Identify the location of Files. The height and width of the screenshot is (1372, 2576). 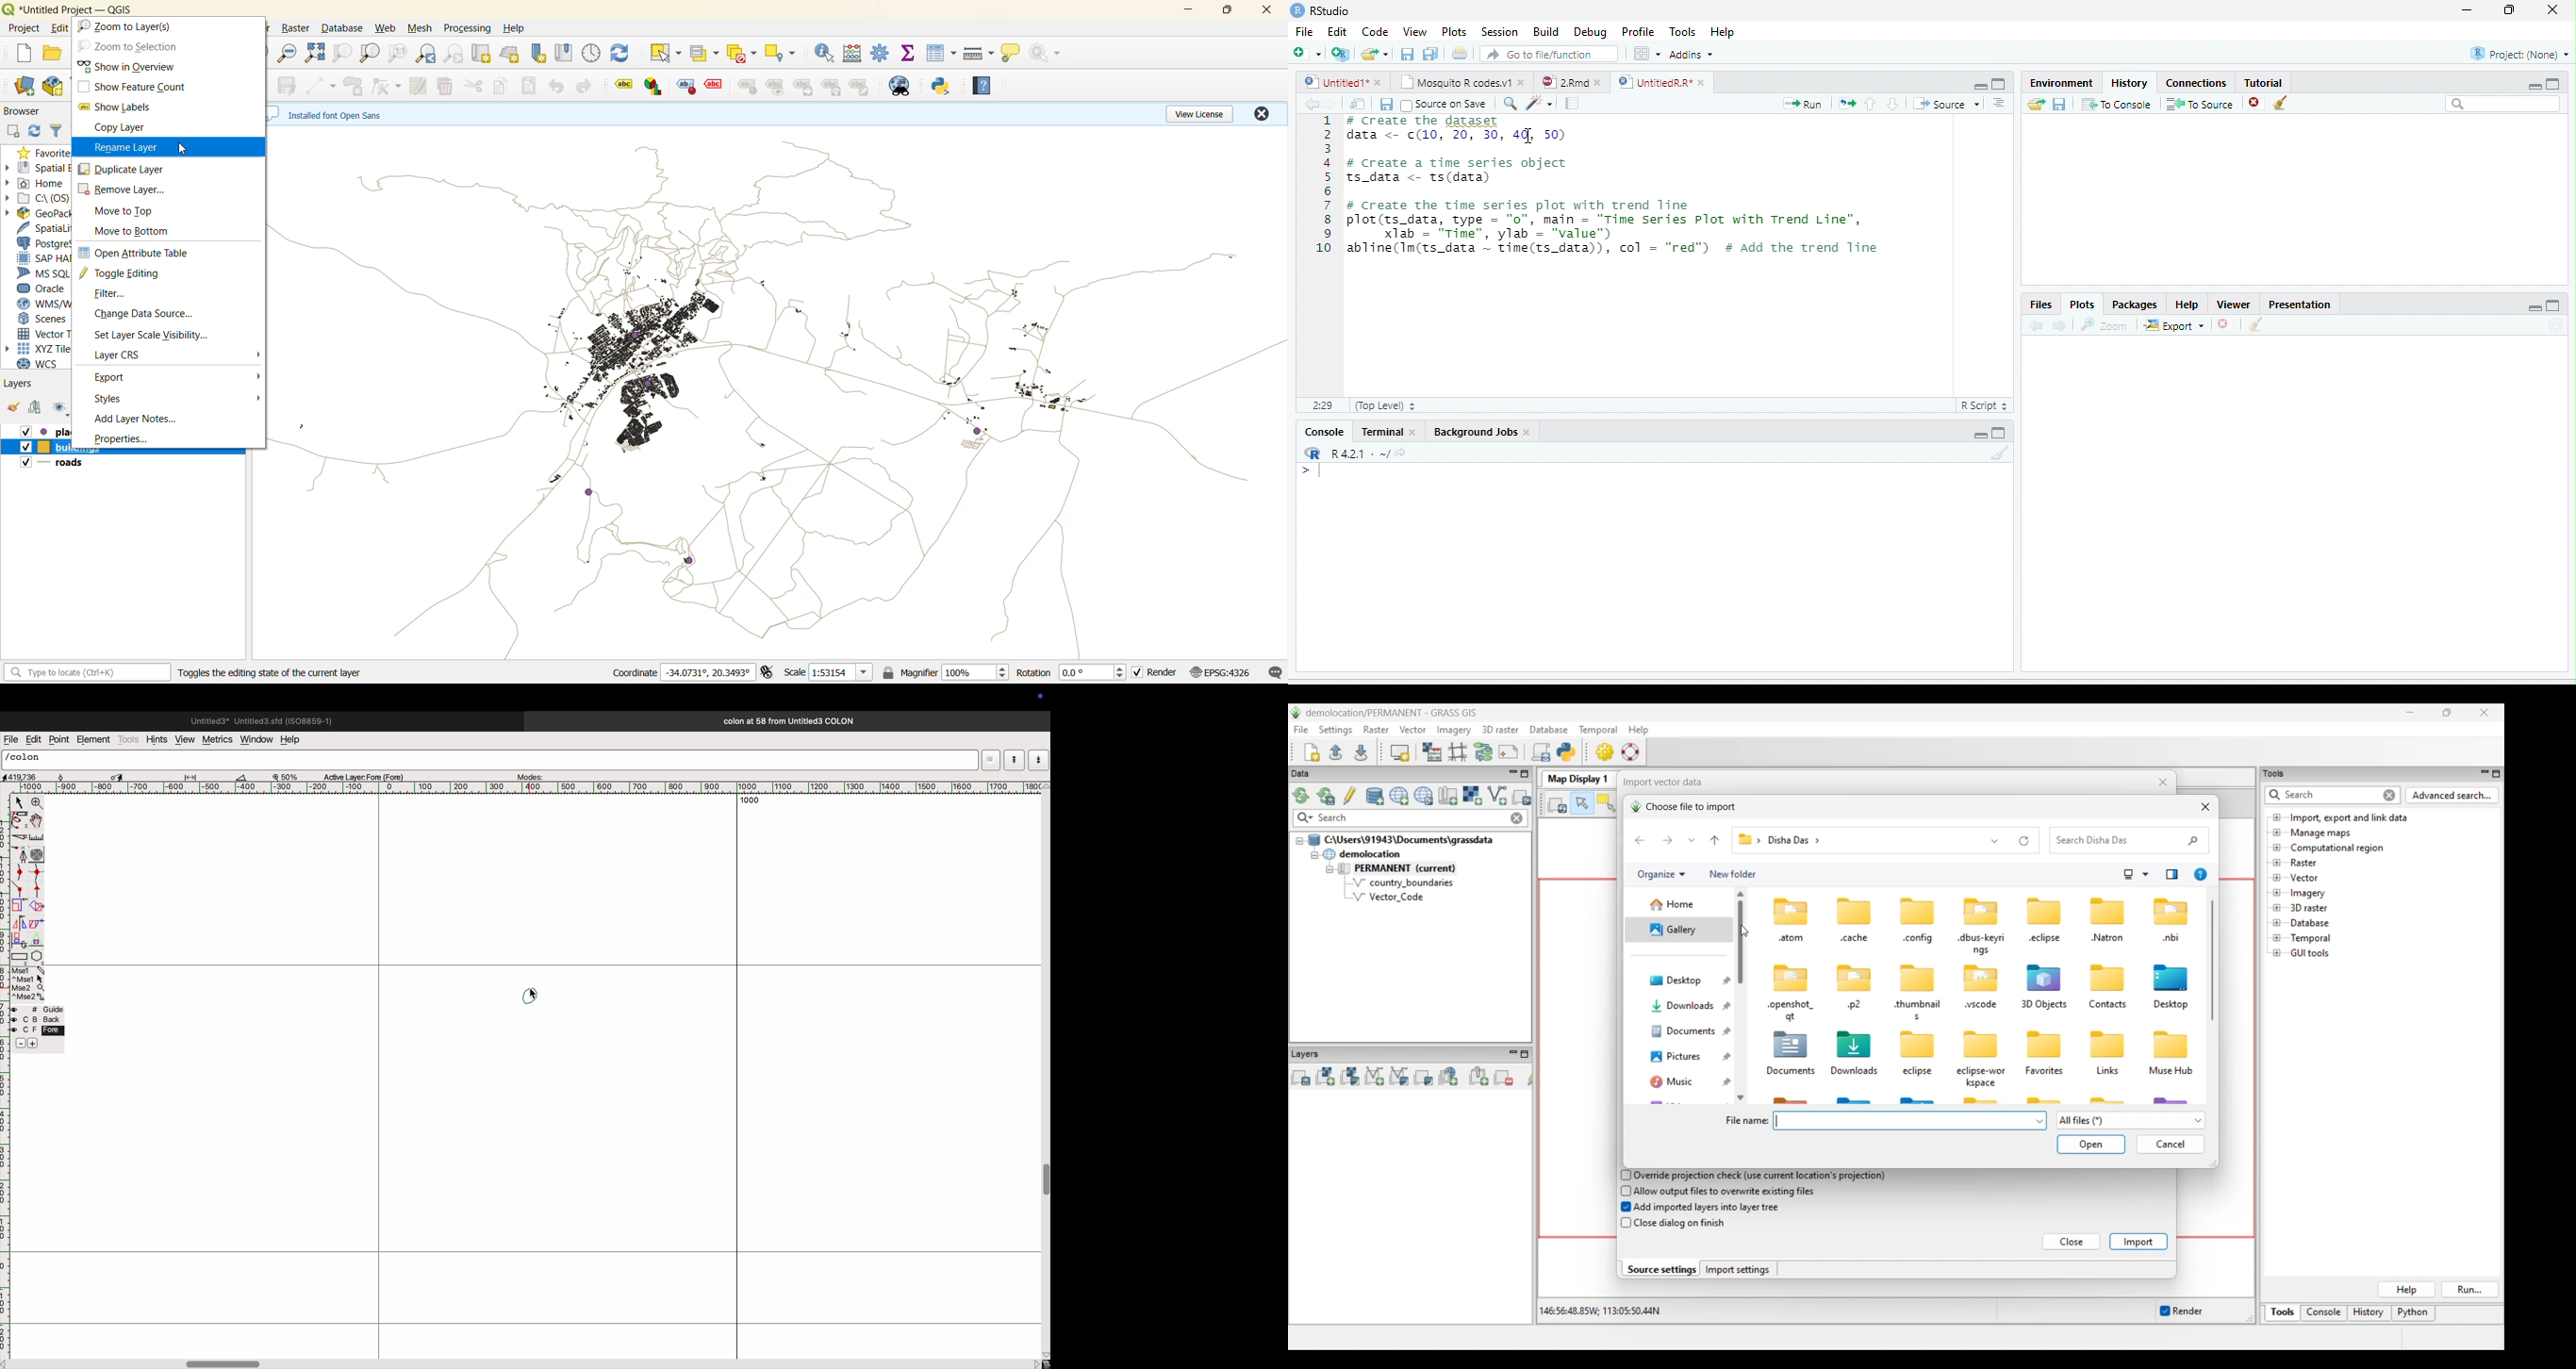
(2041, 305).